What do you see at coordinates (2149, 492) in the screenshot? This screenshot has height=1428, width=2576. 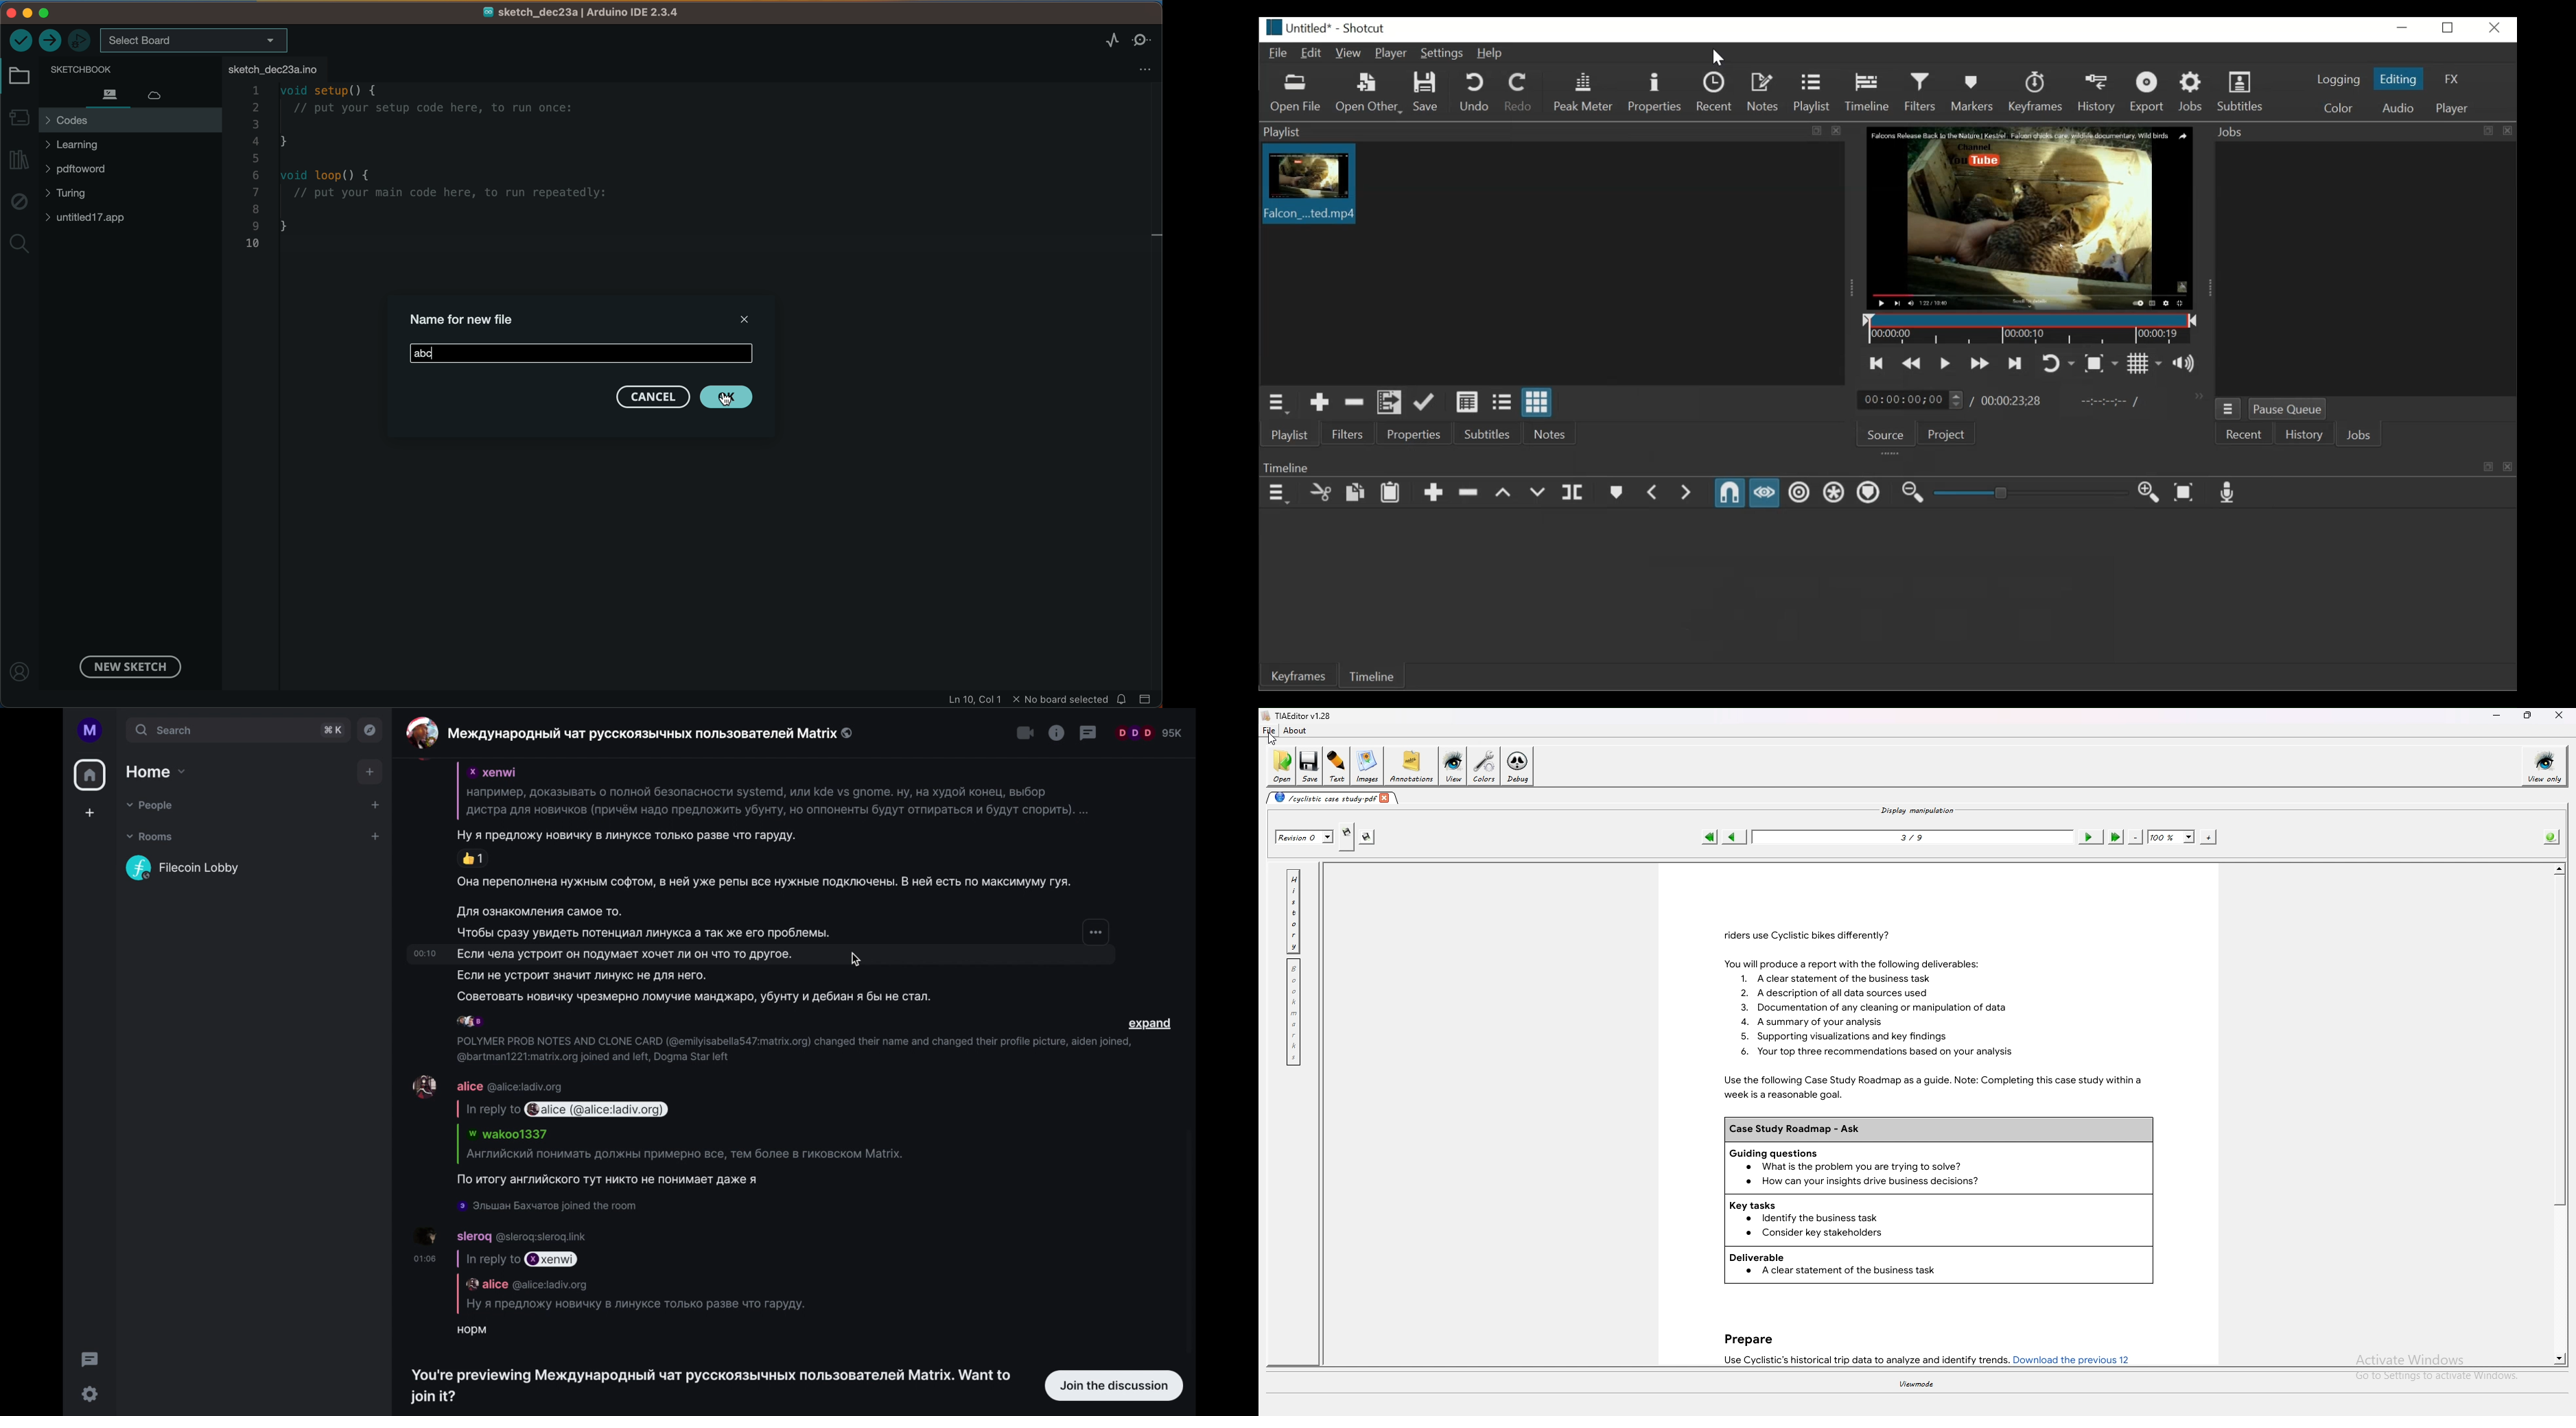 I see `Zoom Timeline in` at bounding box center [2149, 492].